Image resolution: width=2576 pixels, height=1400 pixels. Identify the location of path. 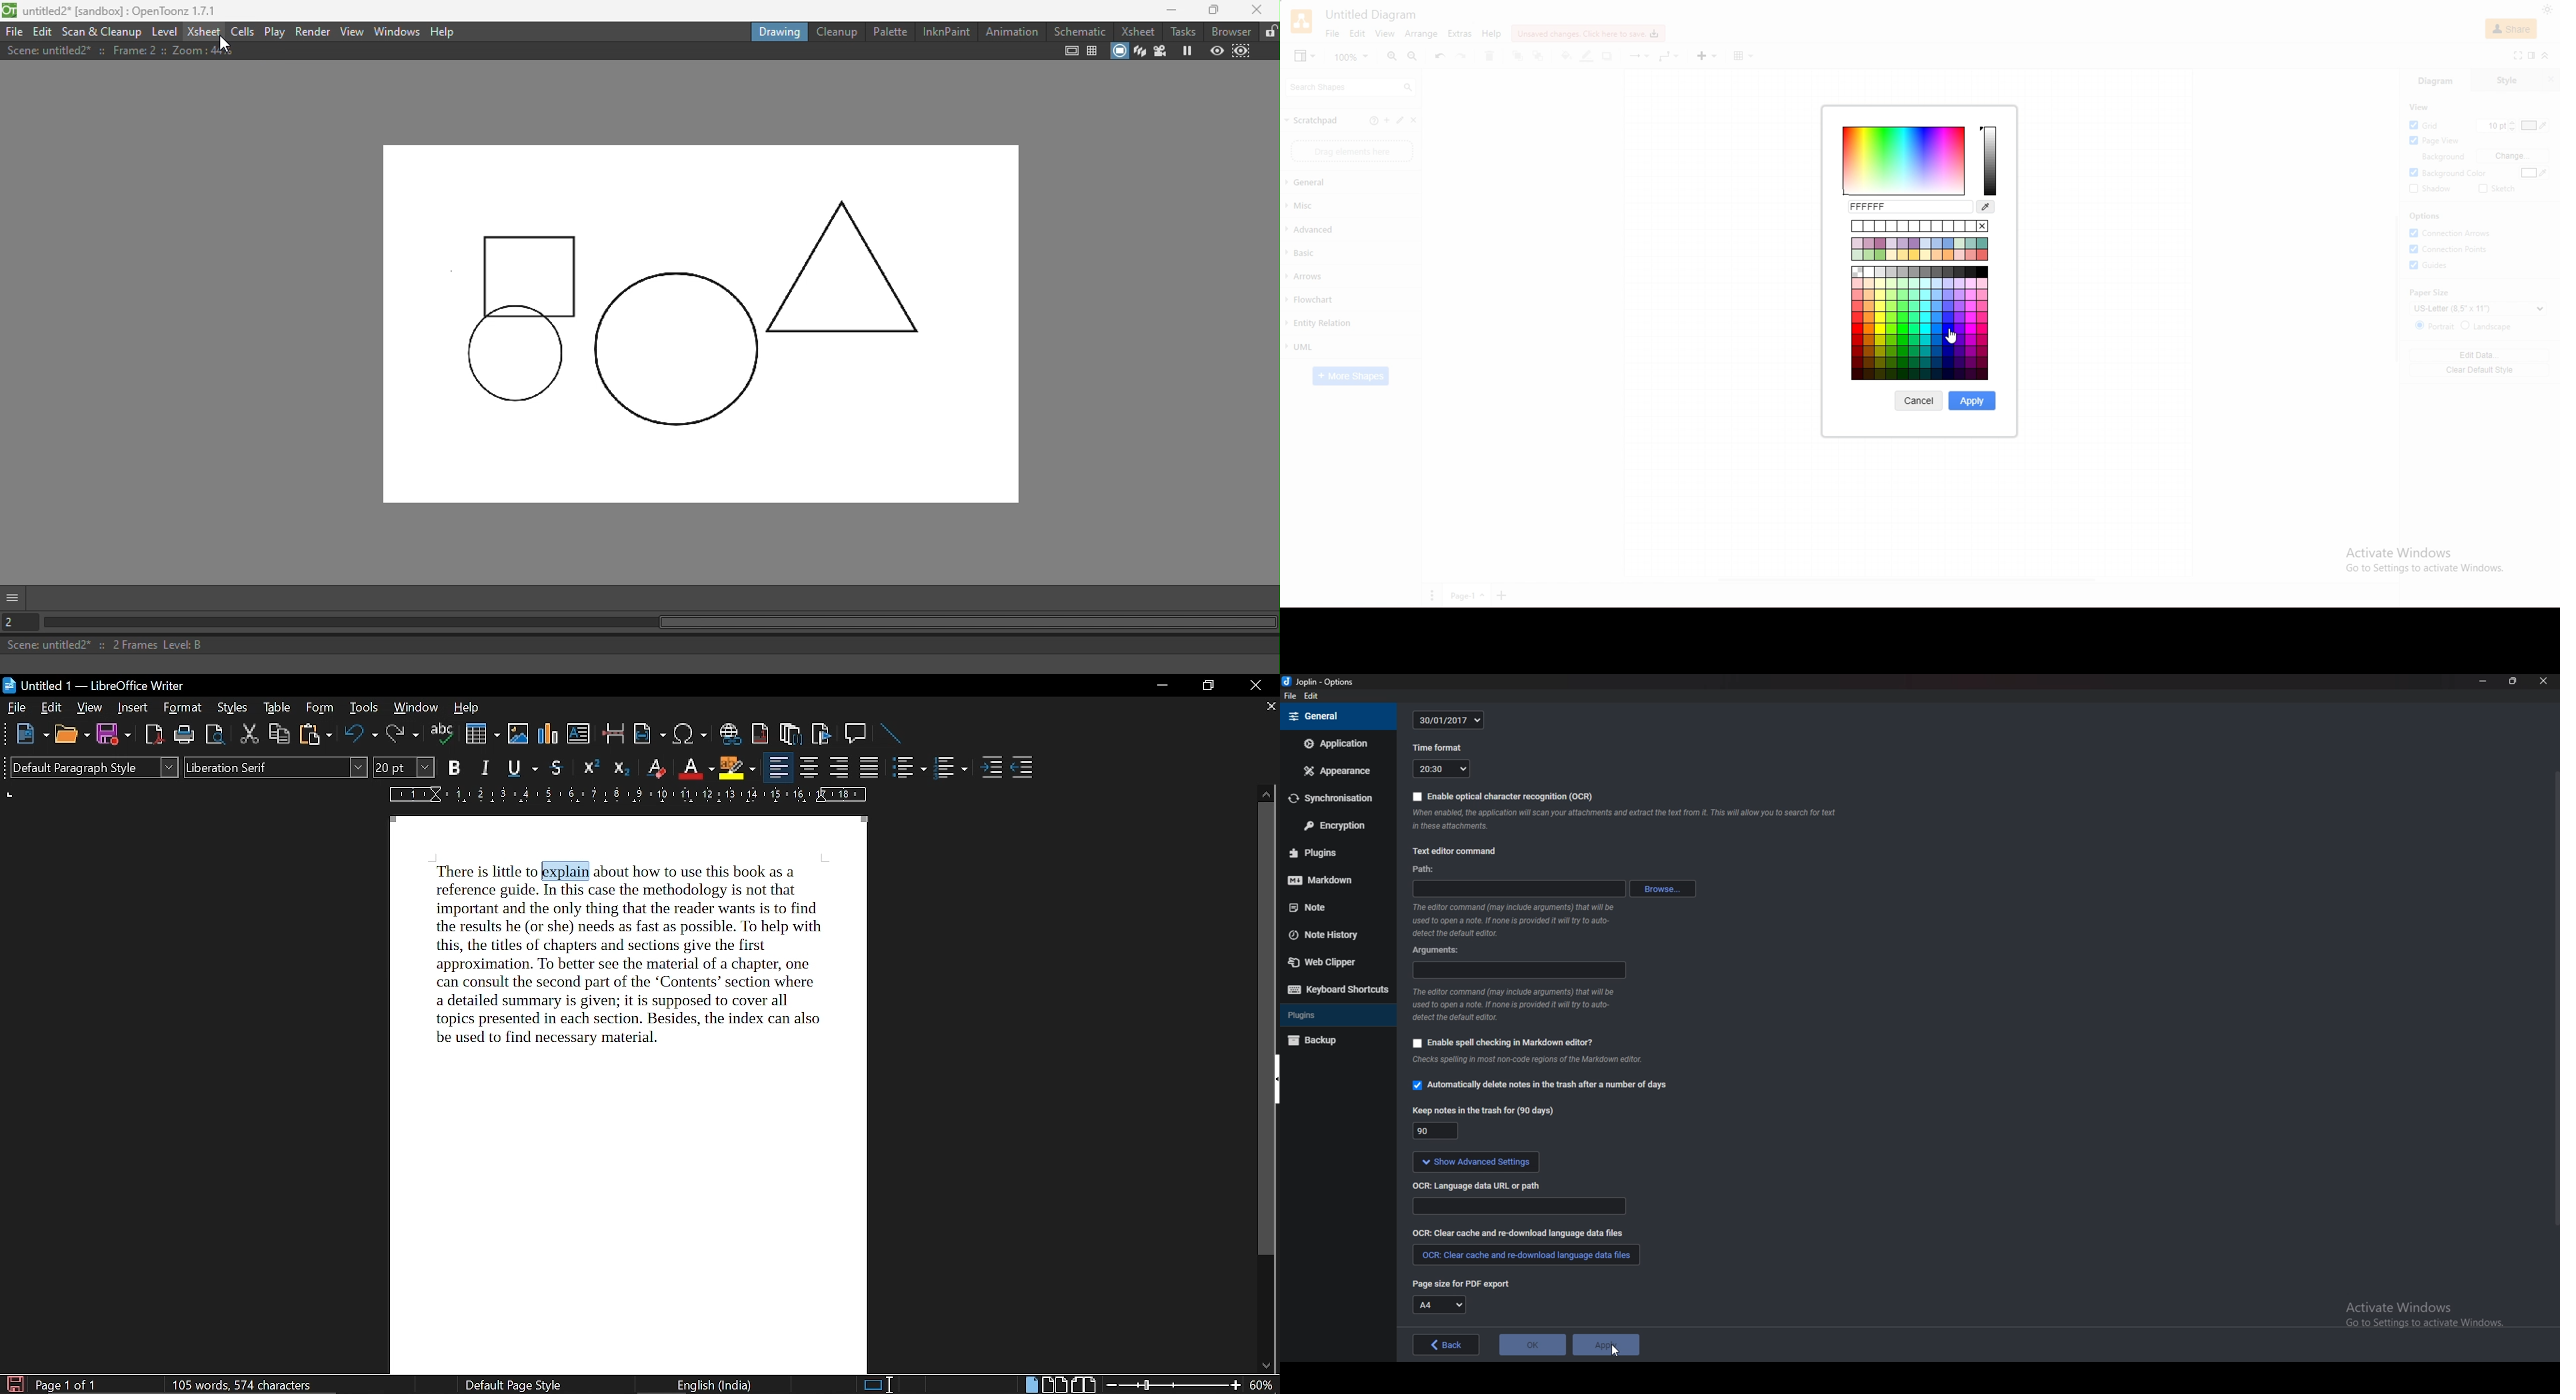
(1515, 889).